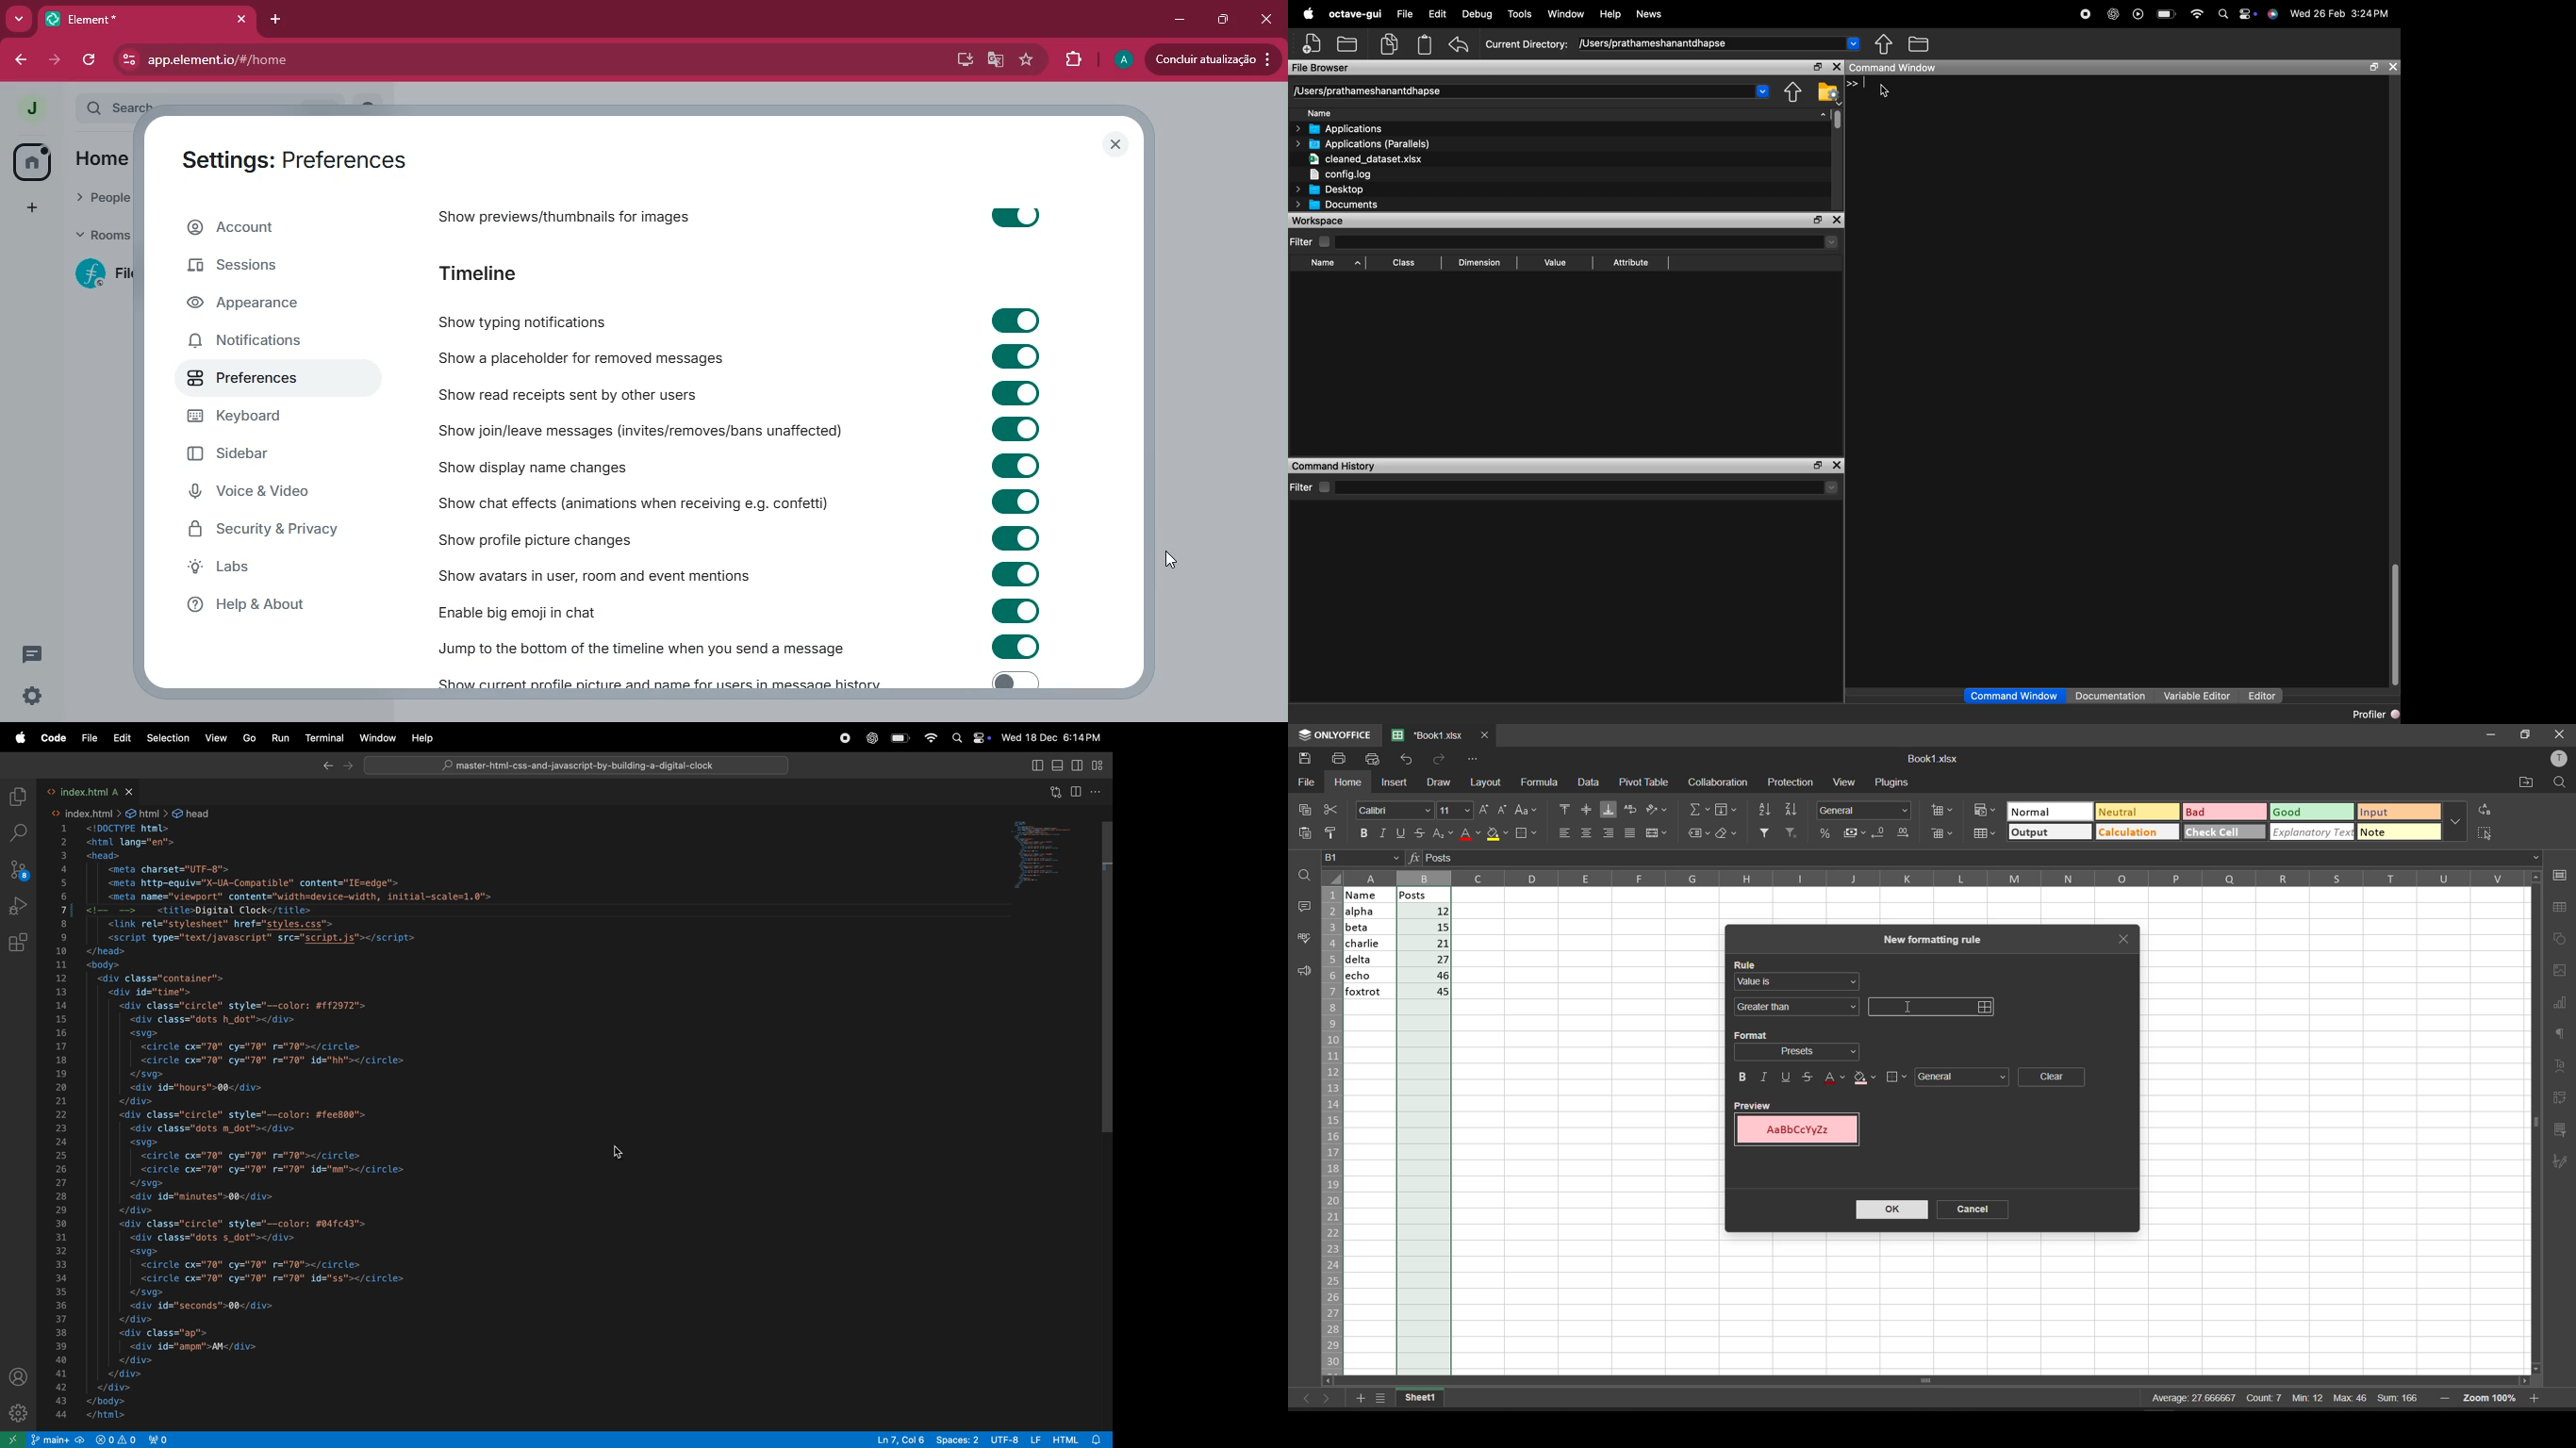  I want to click on layout, so click(1488, 784).